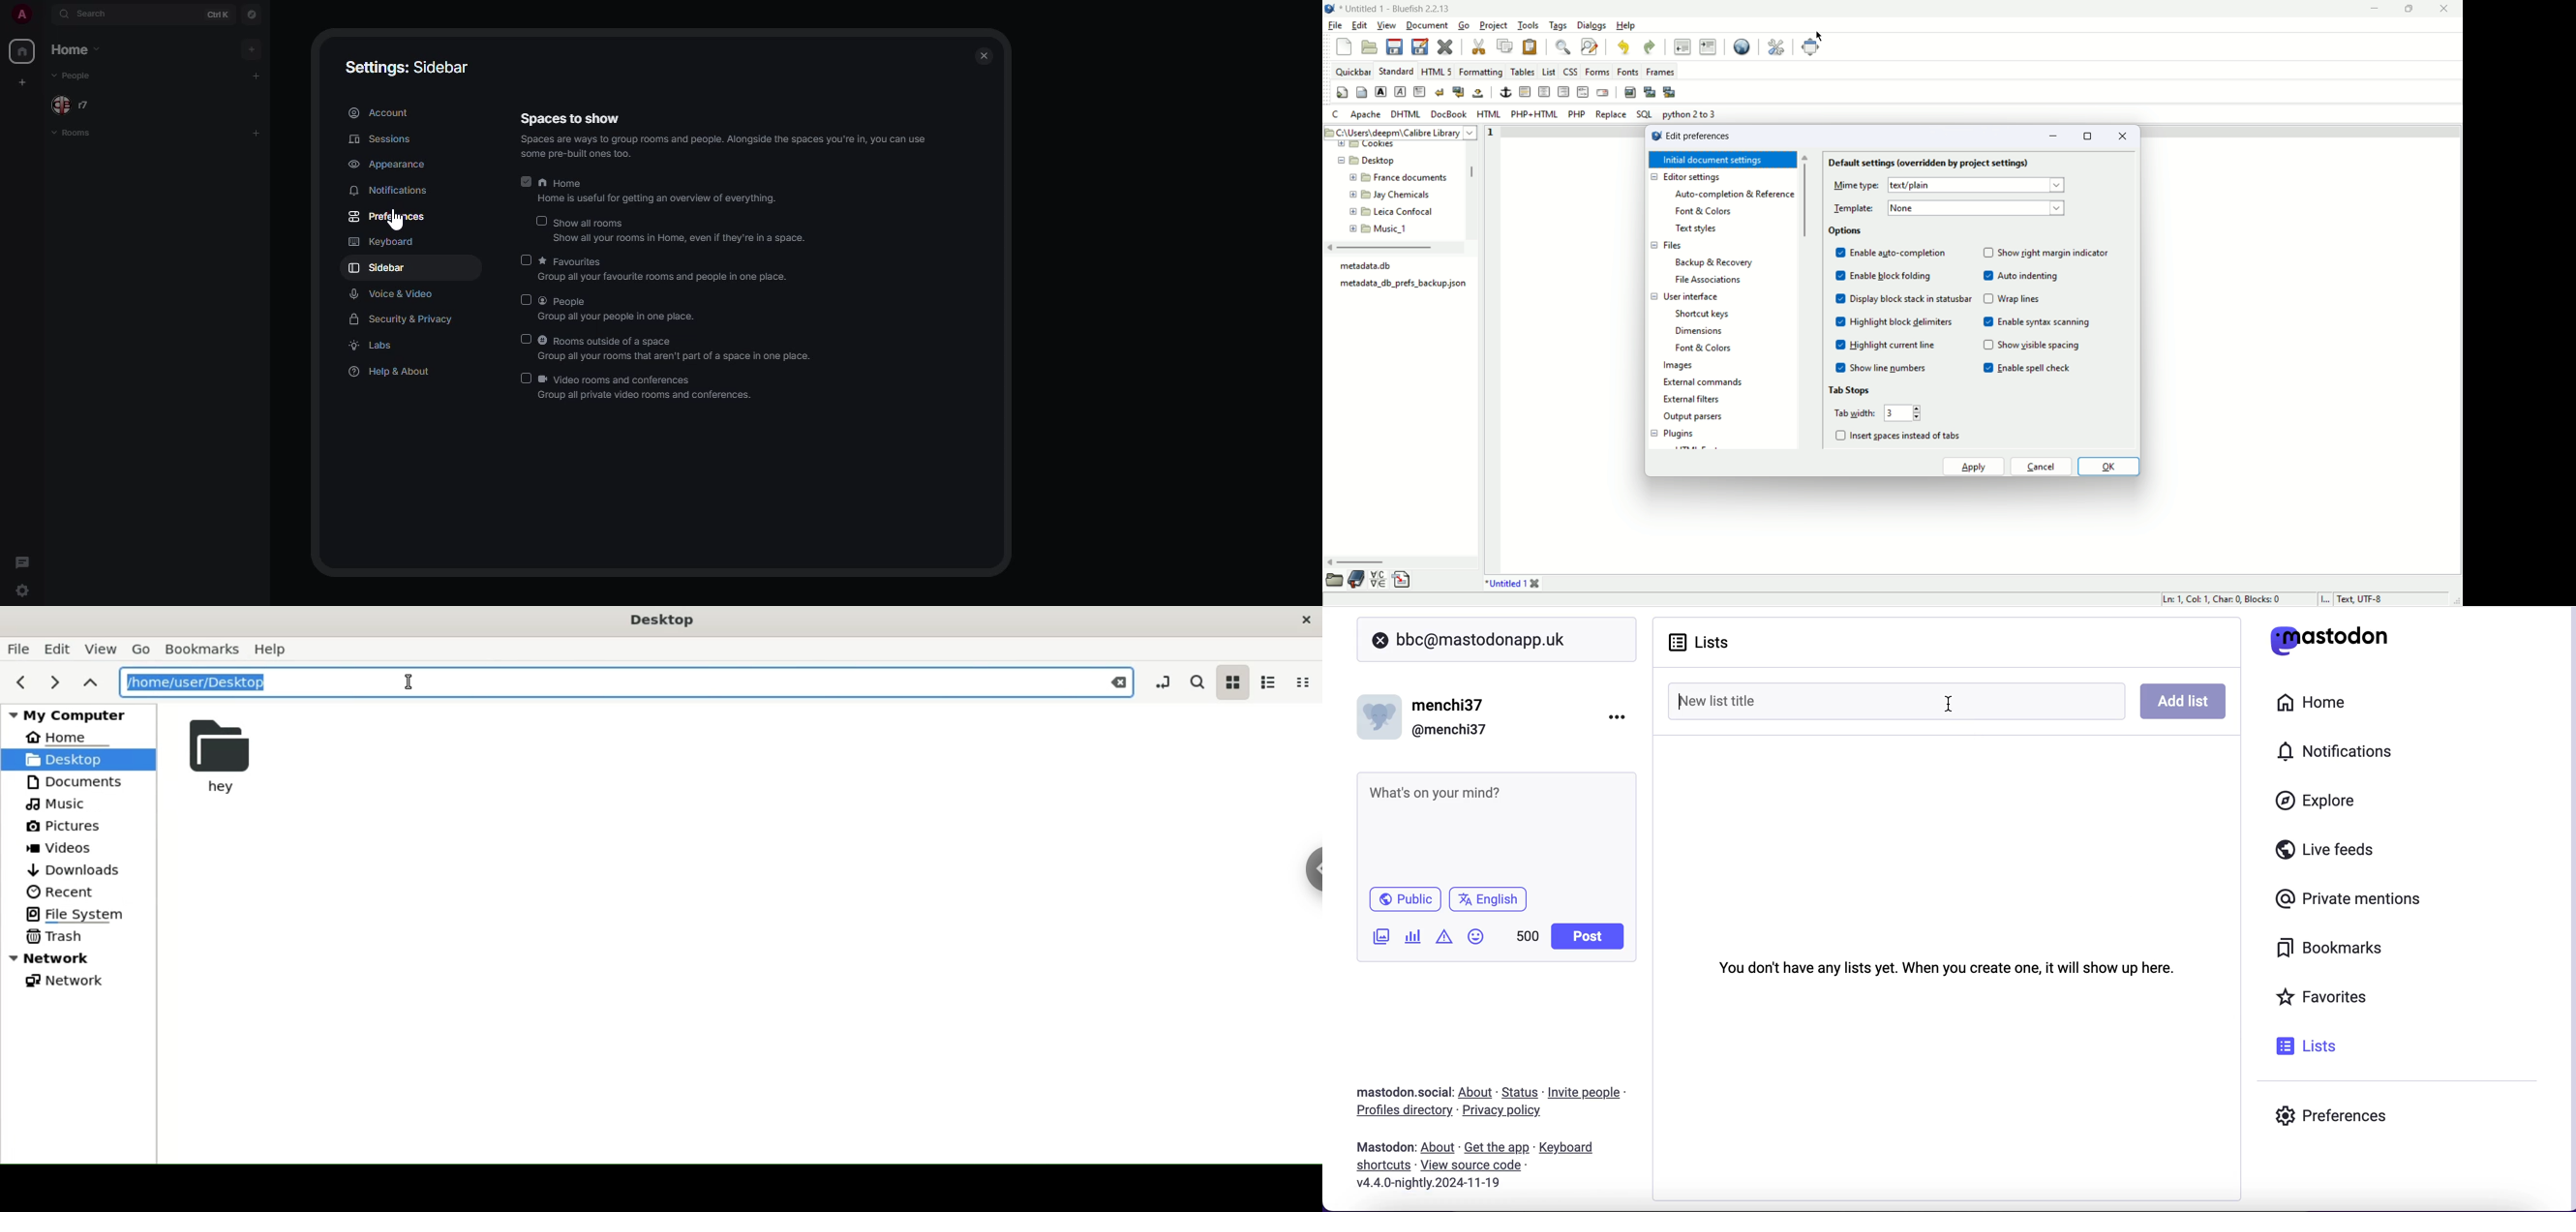  Describe the element at coordinates (669, 270) in the screenshot. I see `favourites group all your favourite rooms and people in one place` at that location.